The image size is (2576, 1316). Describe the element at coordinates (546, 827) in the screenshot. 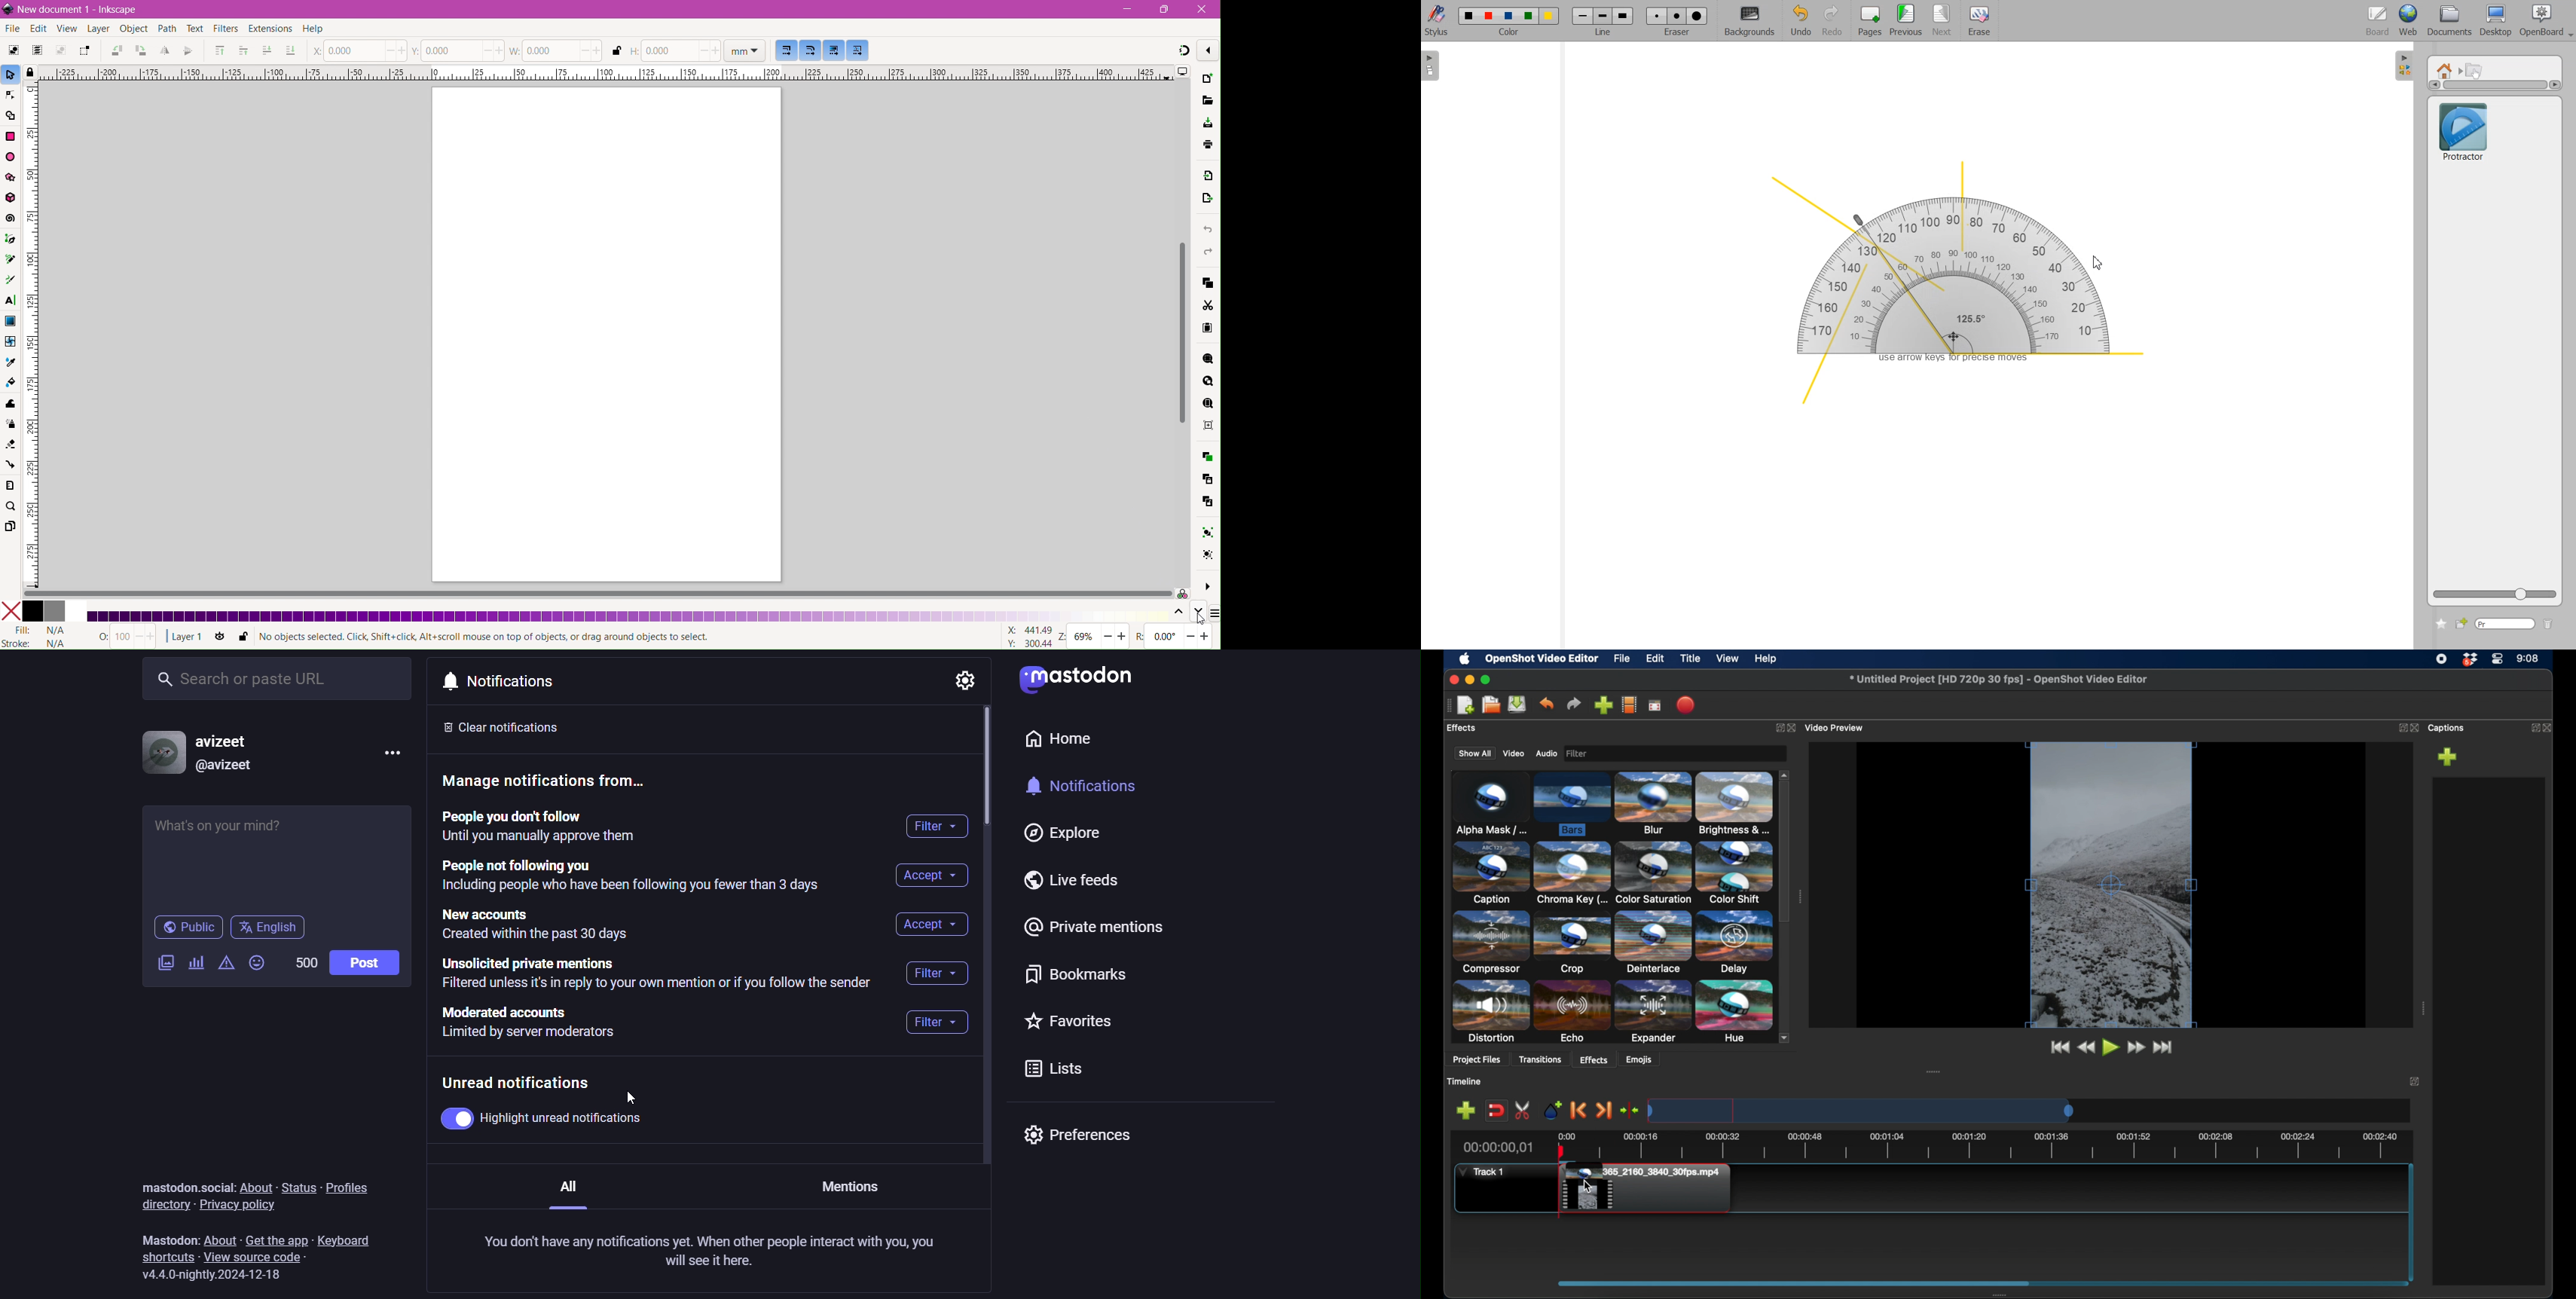

I see `People you don't follow until you manually approve them` at that location.